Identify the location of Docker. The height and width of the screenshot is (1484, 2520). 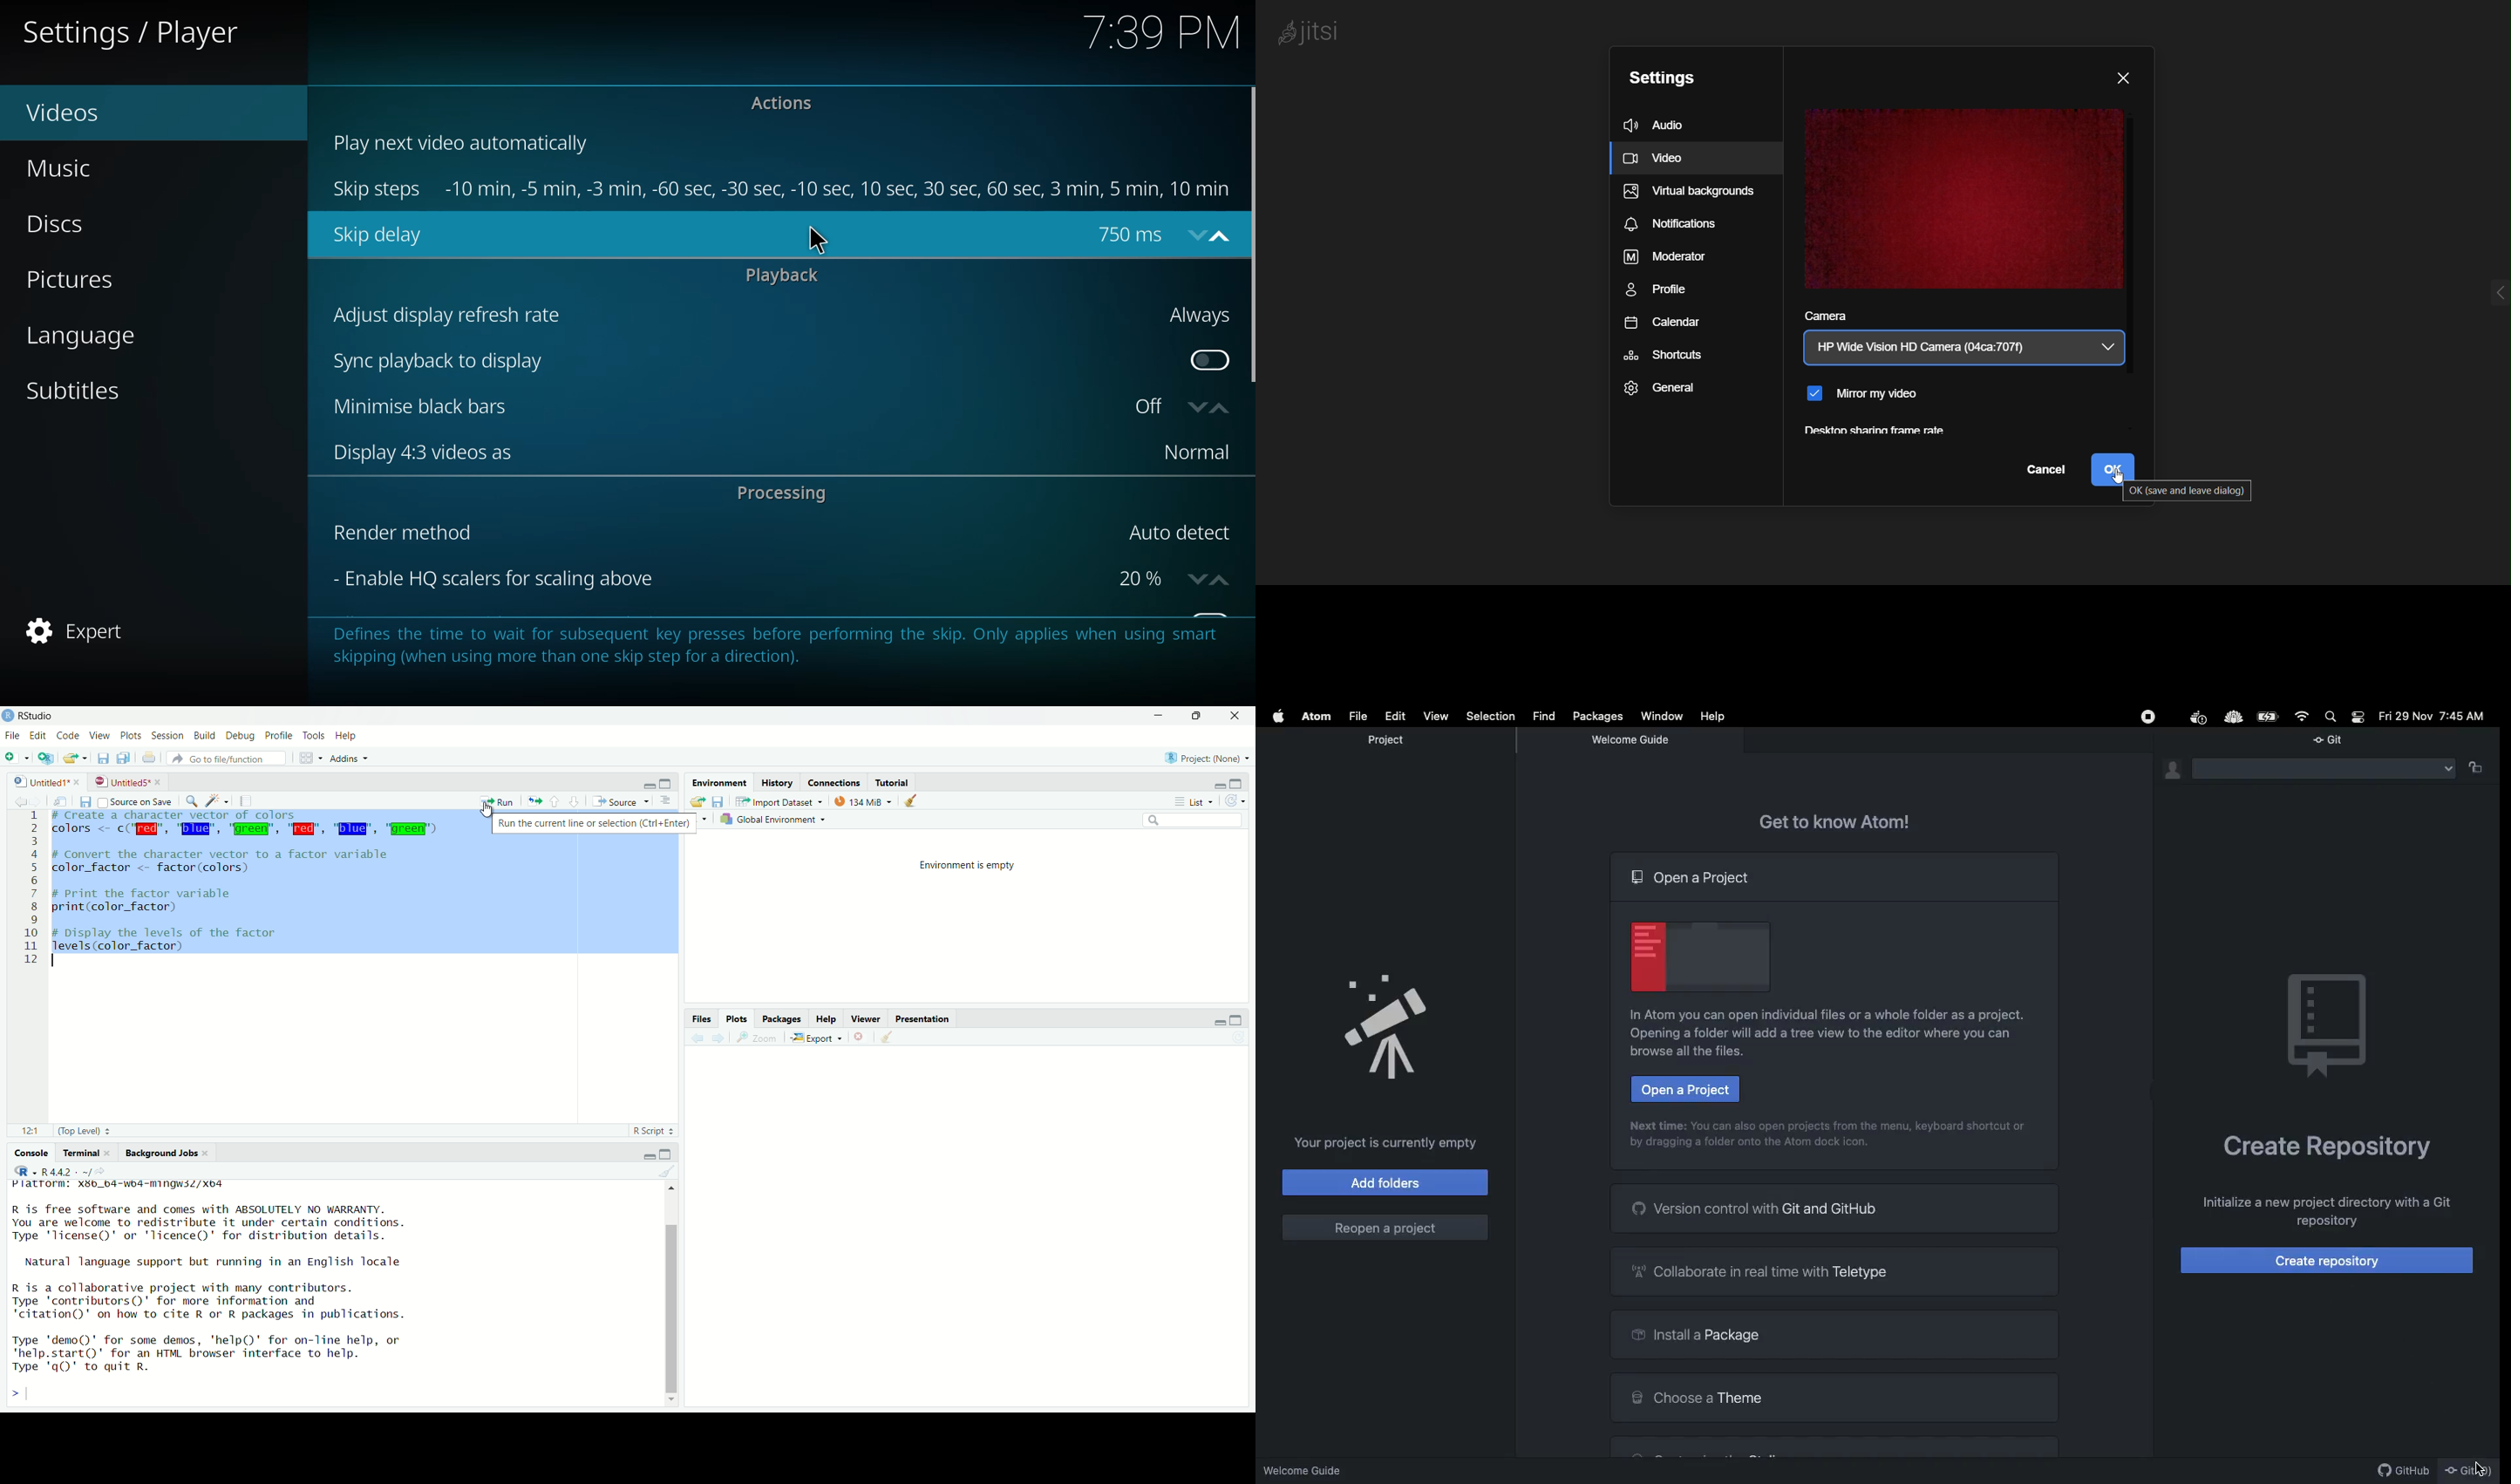
(2199, 718).